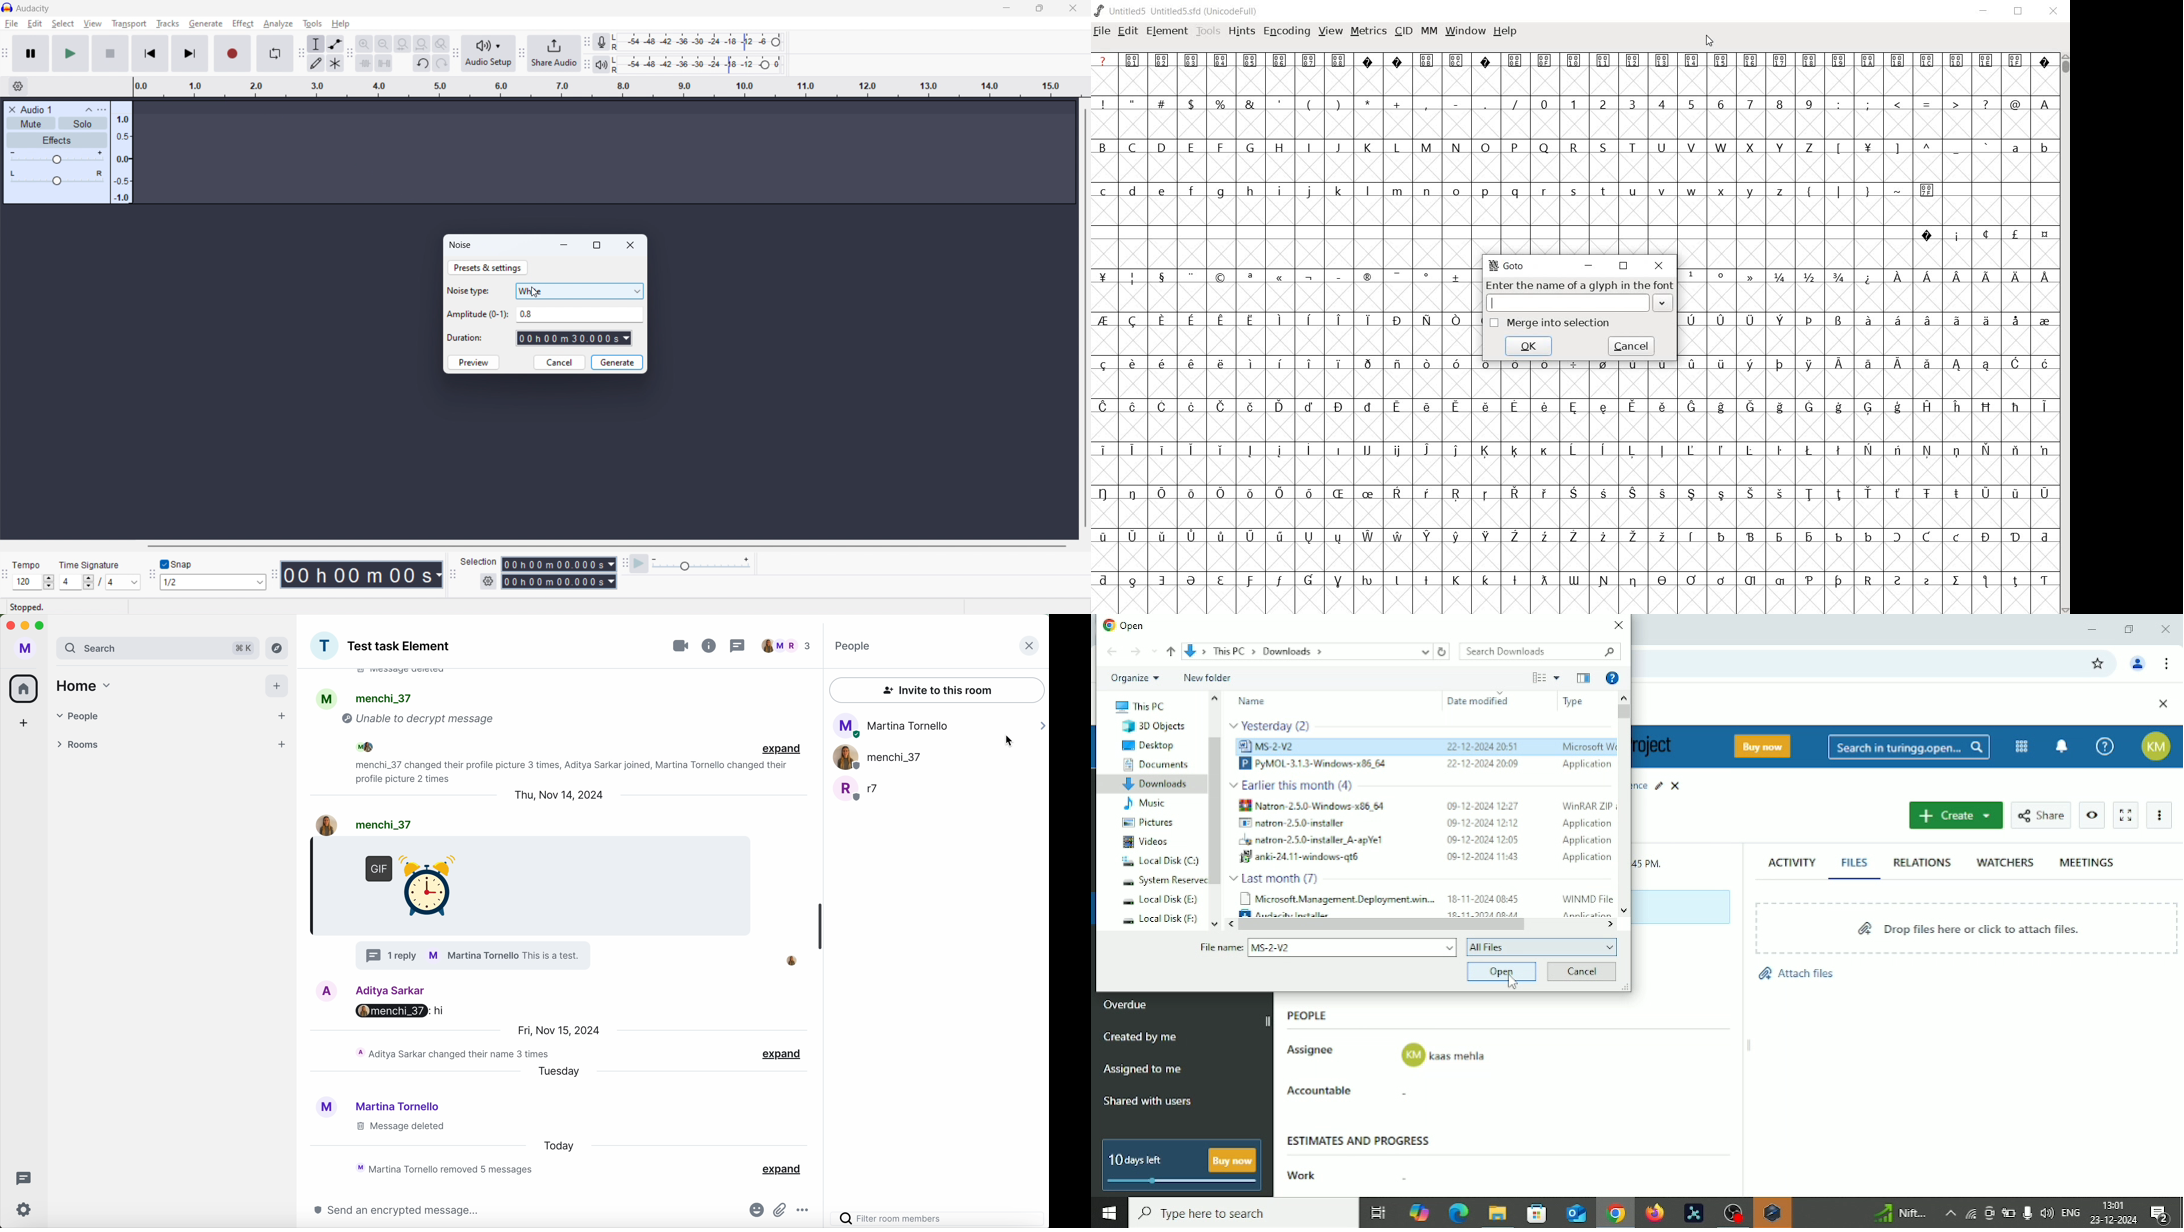  I want to click on -, so click(1456, 103).